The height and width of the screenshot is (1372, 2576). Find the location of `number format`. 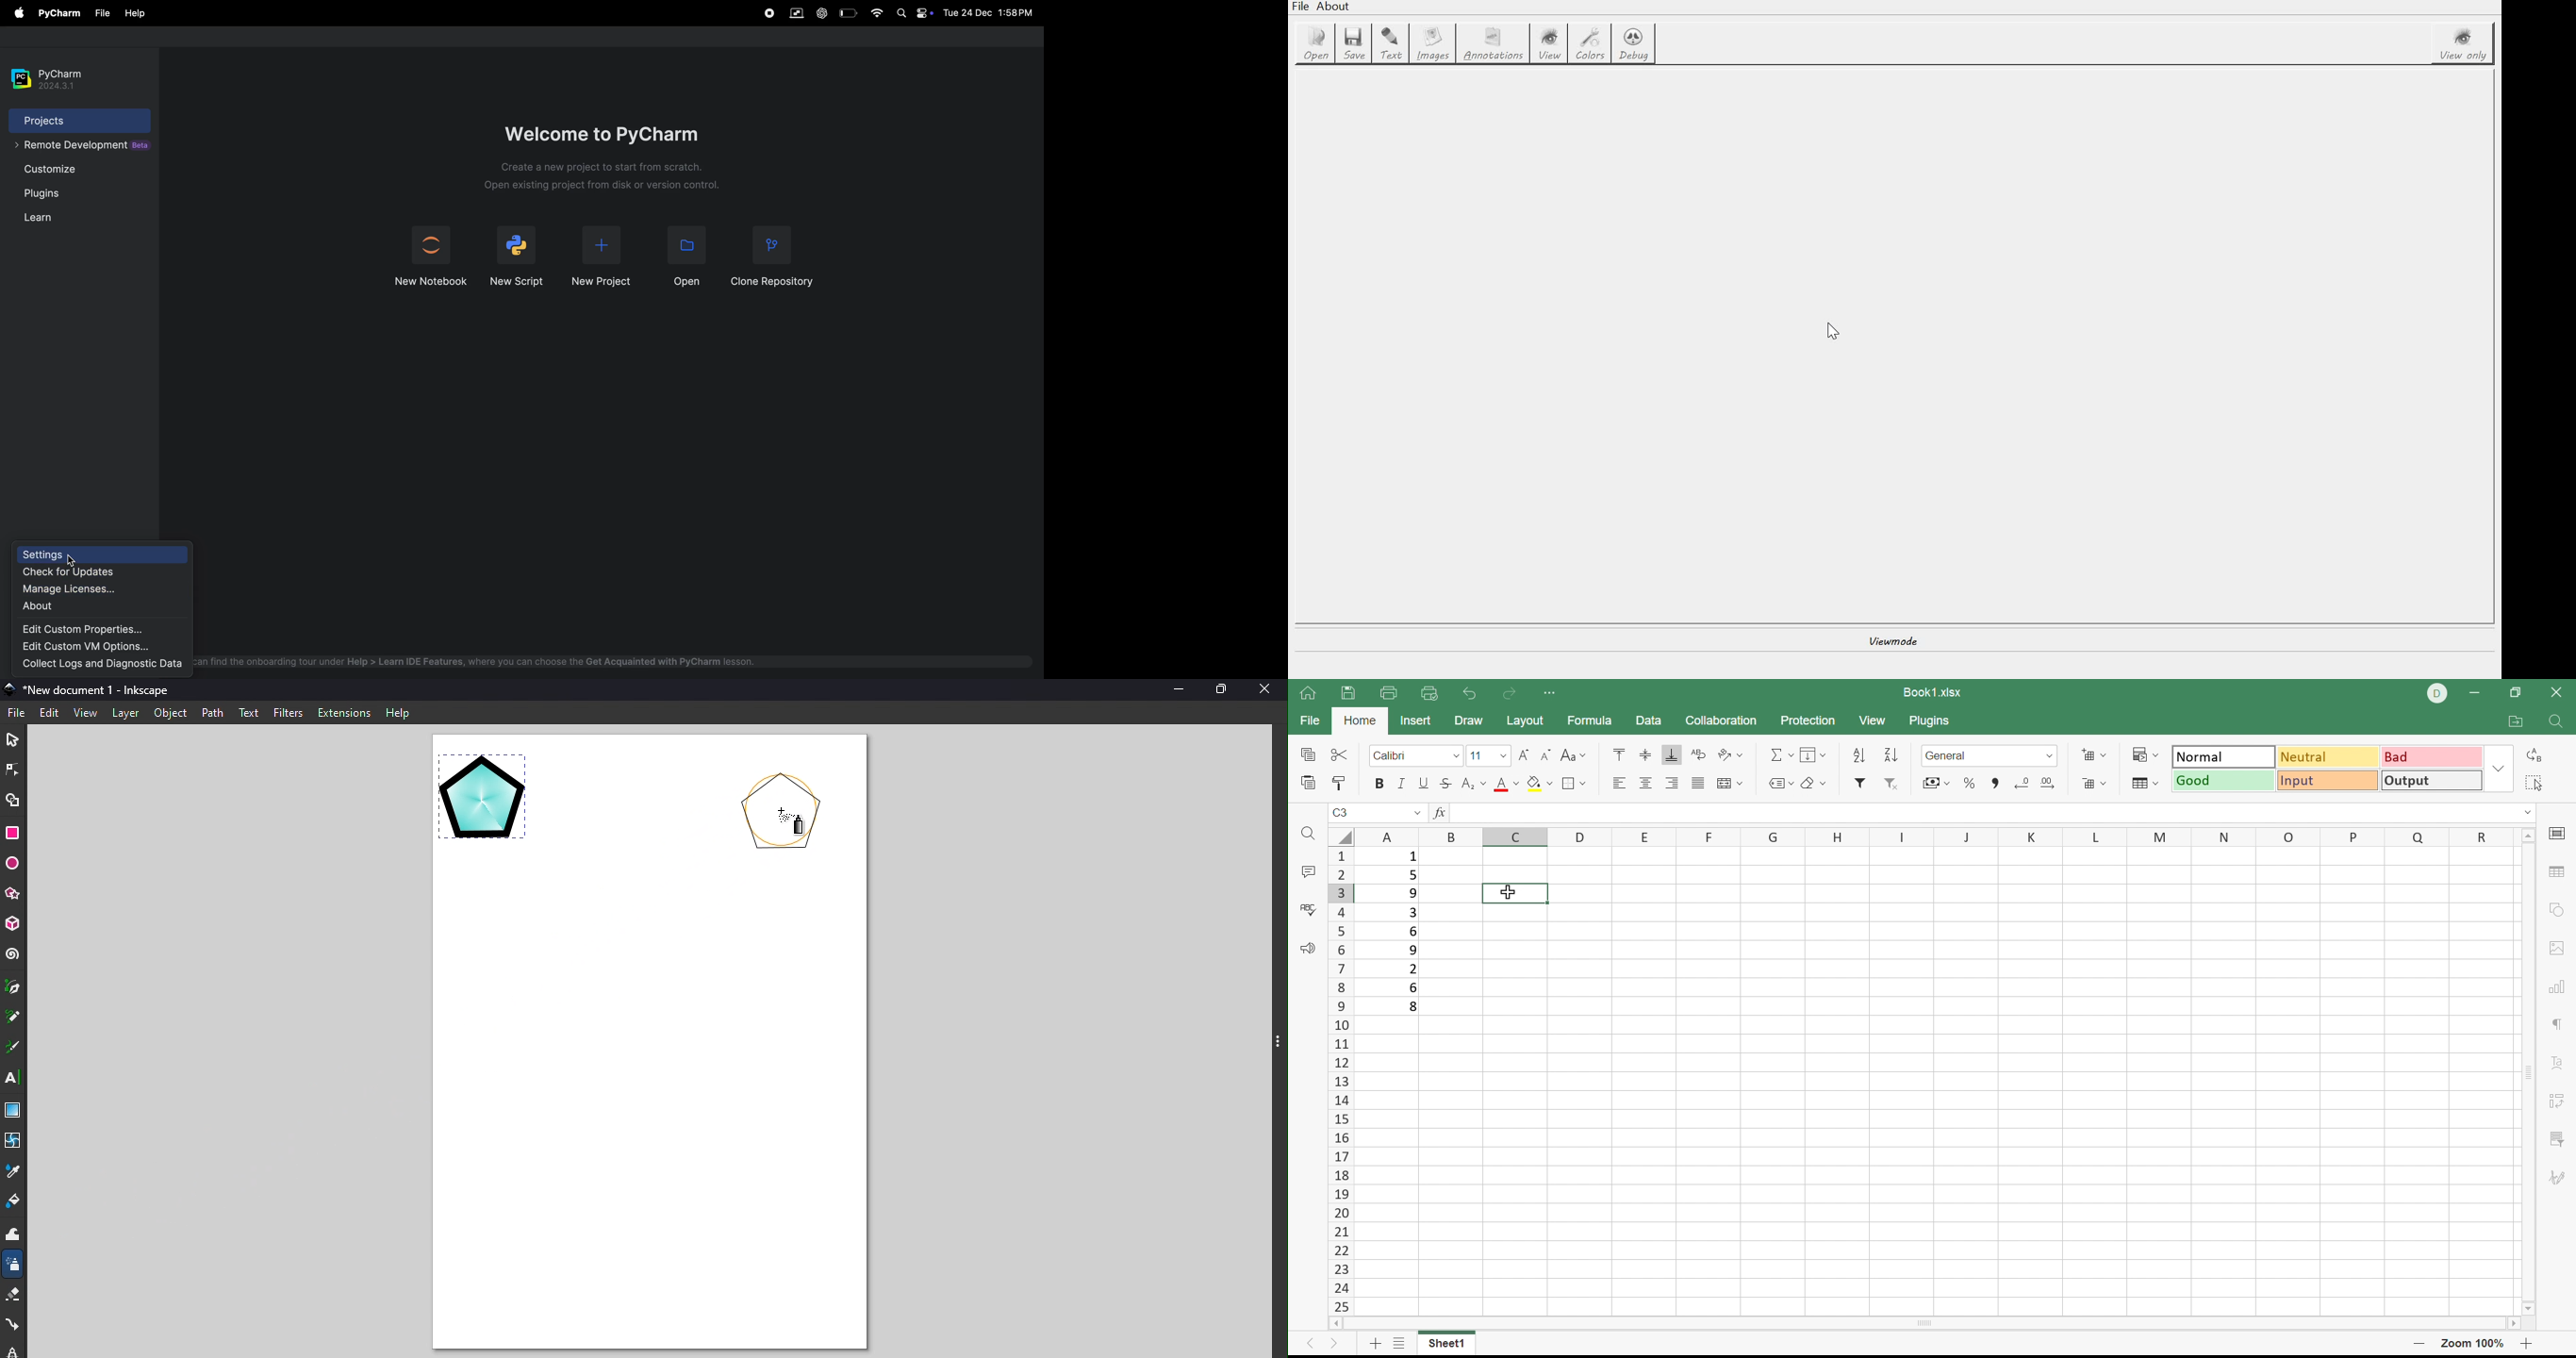

number format is located at coordinates (1949, 757).